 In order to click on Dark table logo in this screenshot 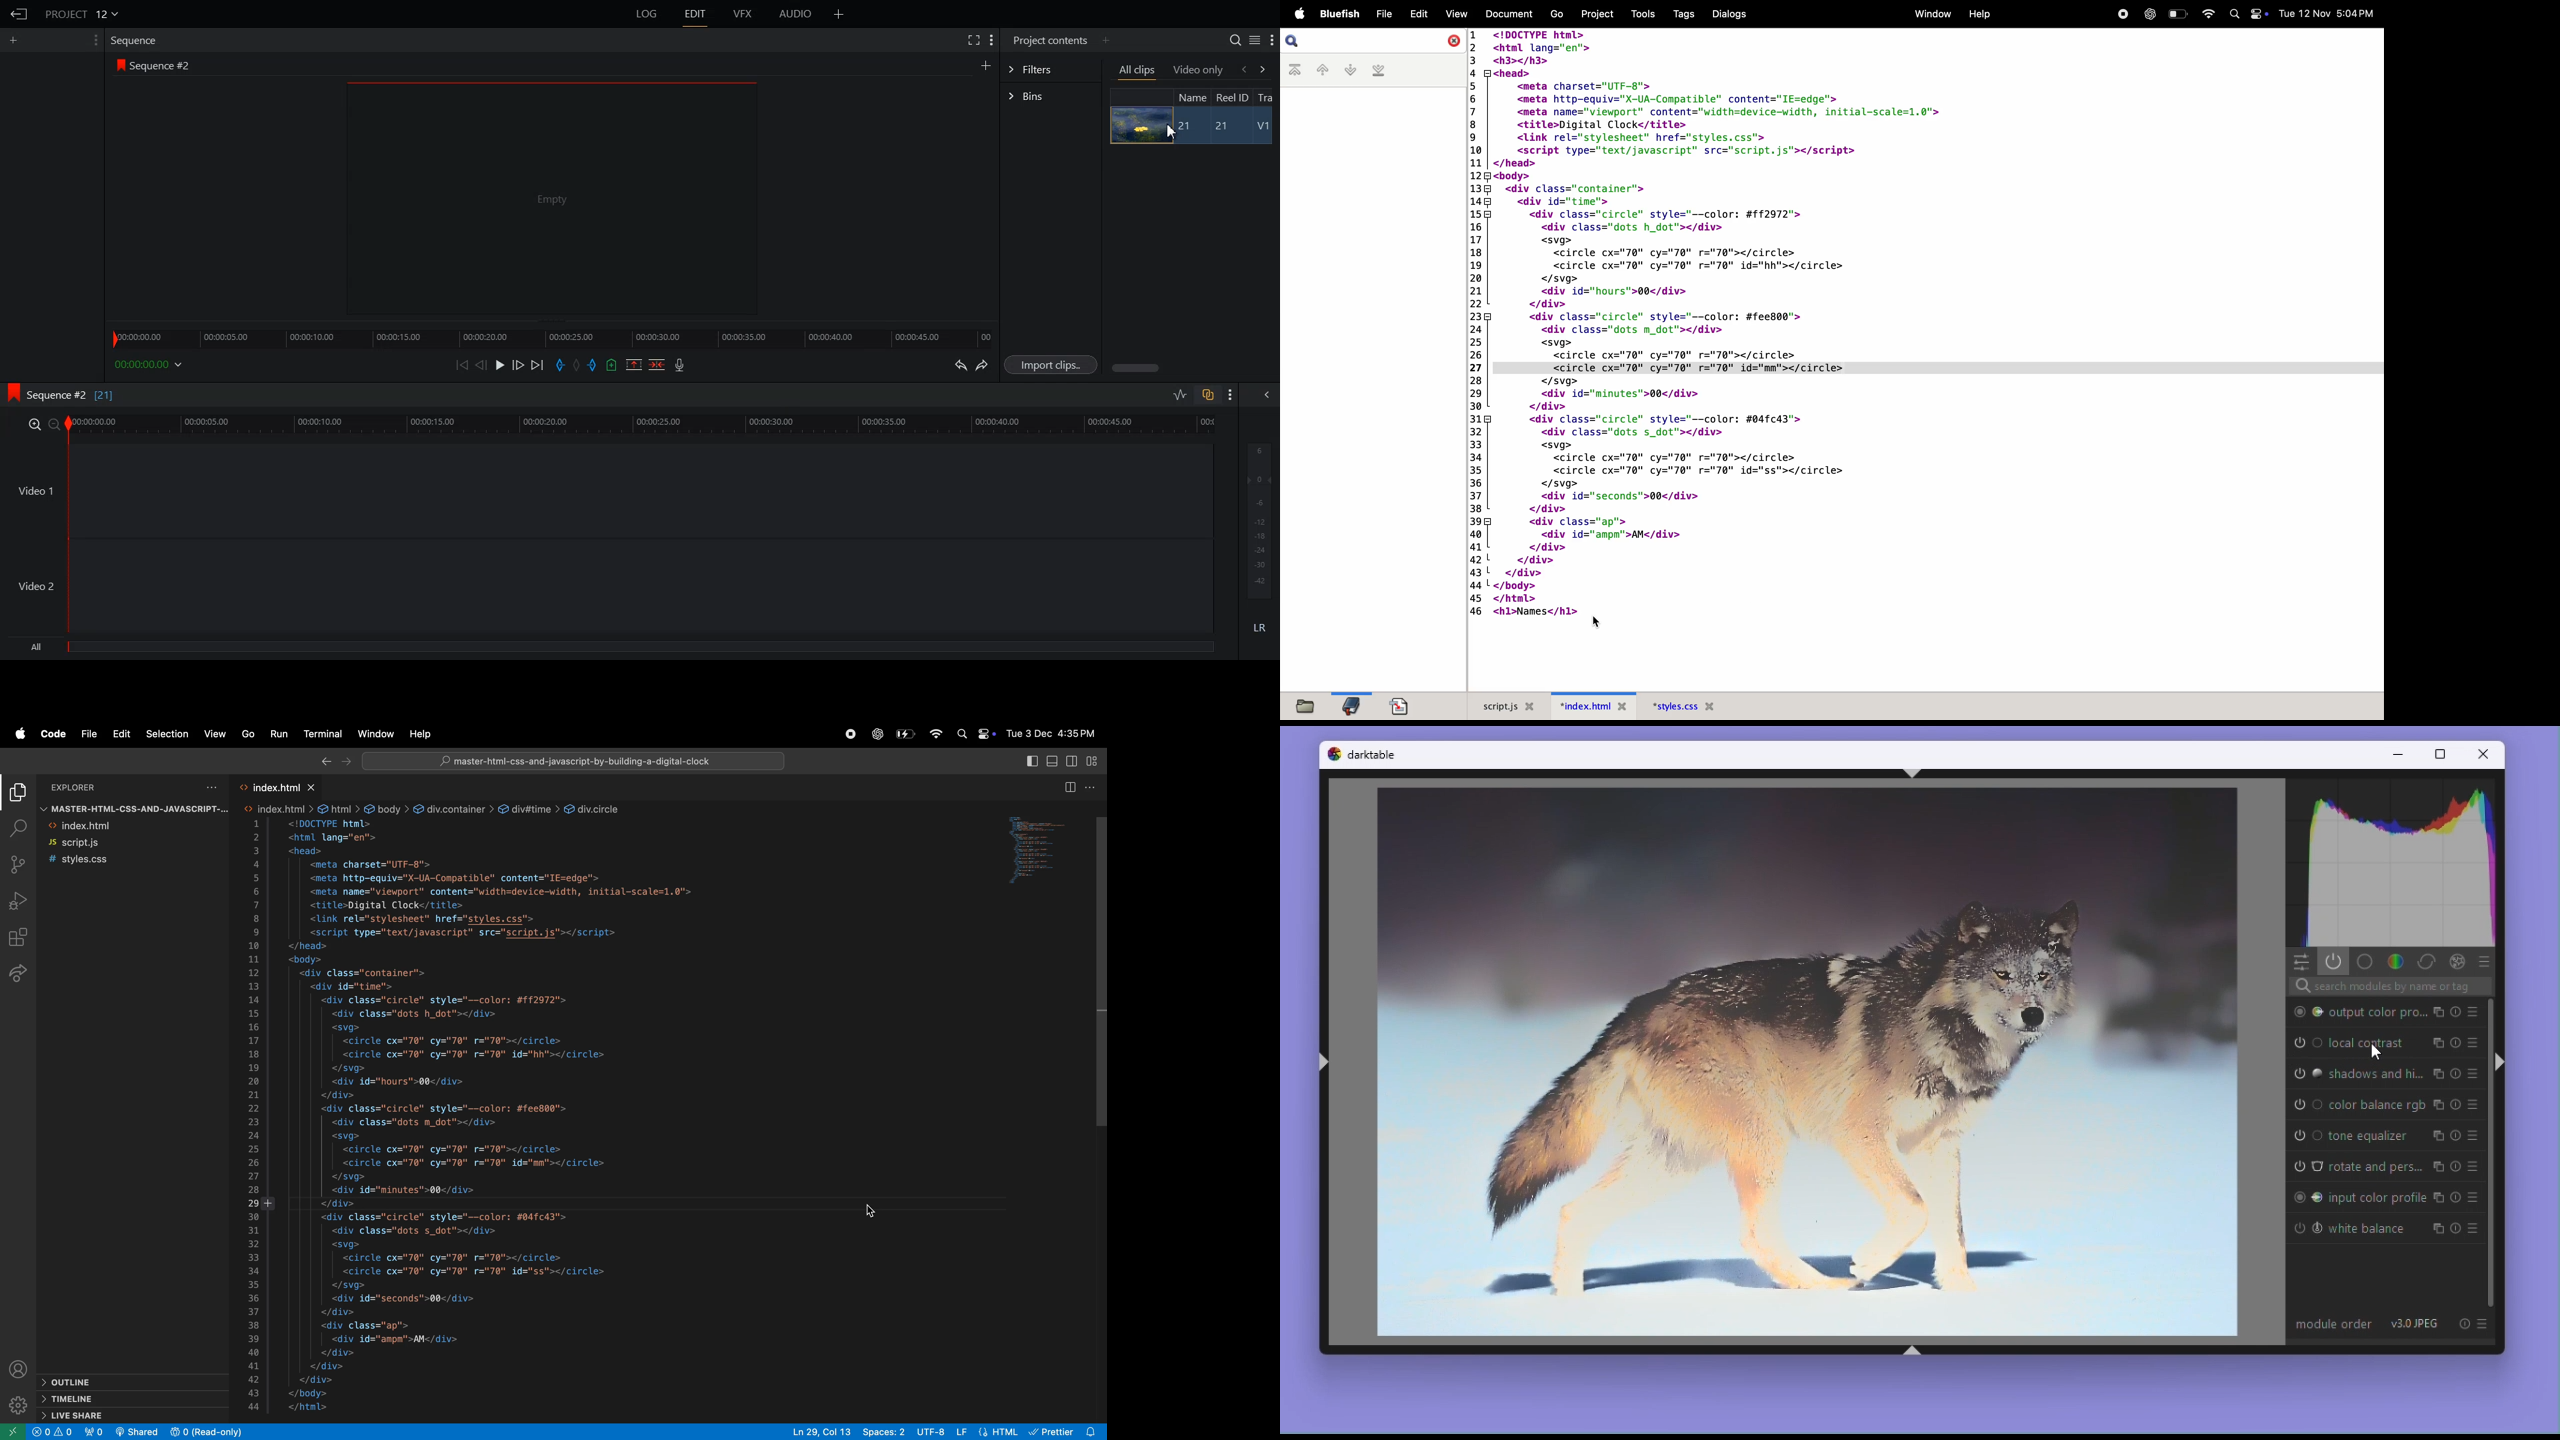, I will do `click(1334, 756)`.